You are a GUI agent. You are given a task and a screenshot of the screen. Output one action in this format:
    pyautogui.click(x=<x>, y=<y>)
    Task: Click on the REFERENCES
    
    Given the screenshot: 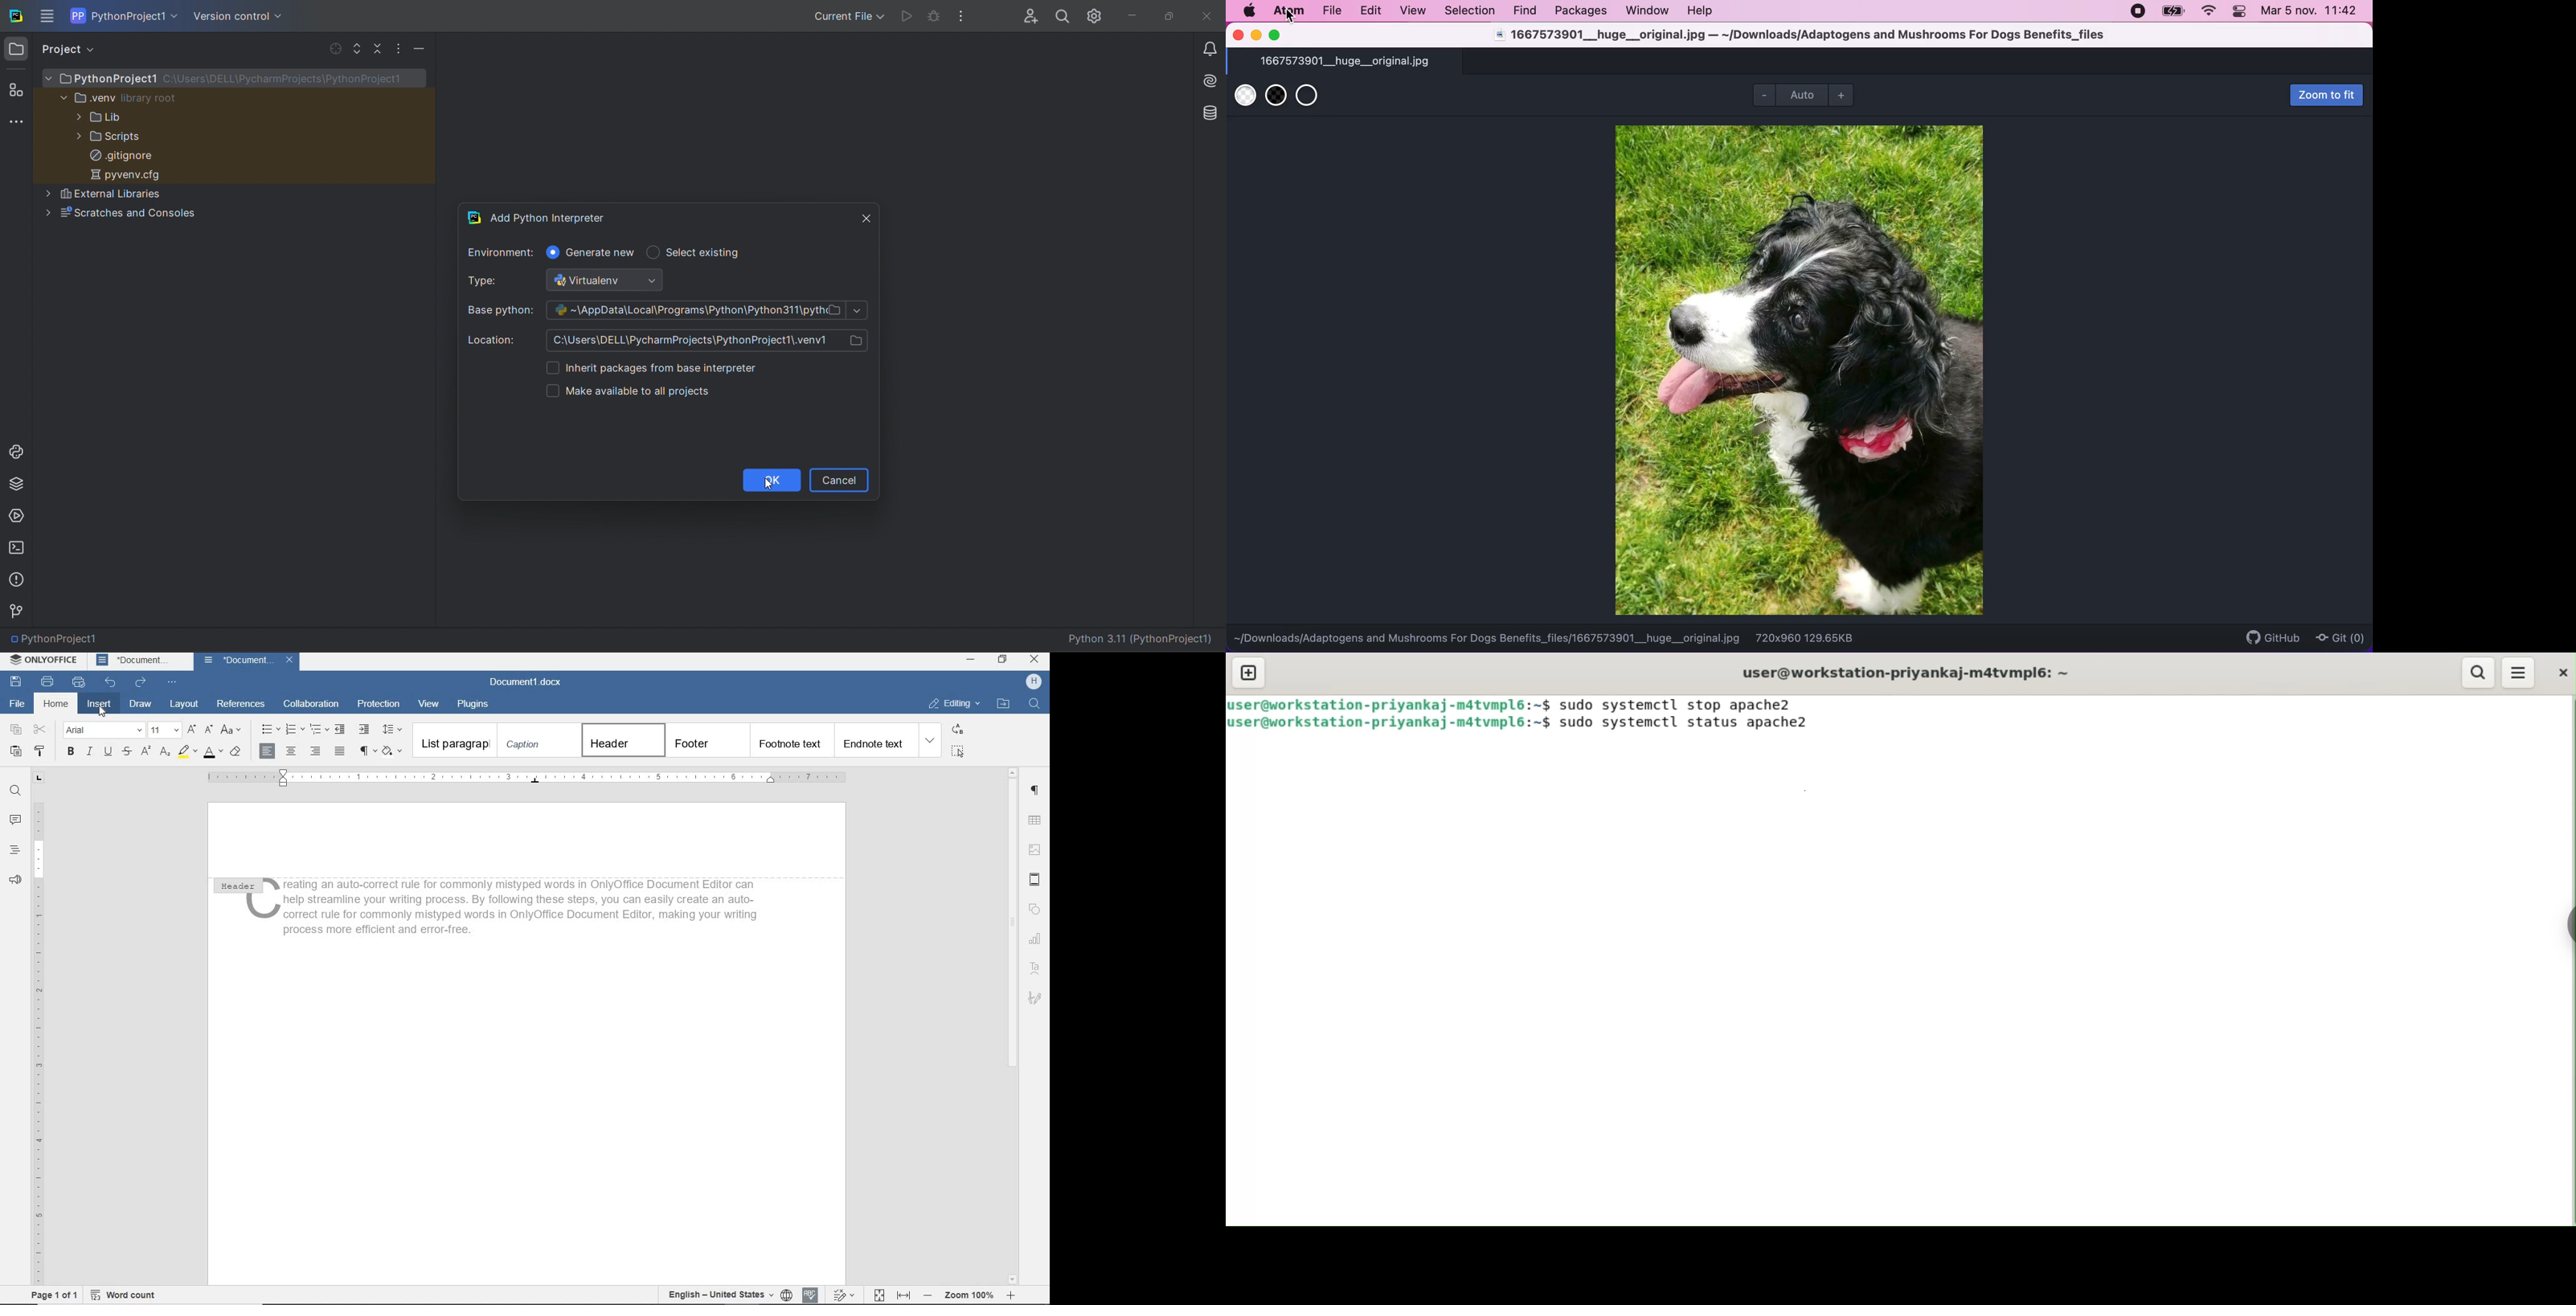 What is the action you would take?
    pyautogui.click(x=243, y=705)
    